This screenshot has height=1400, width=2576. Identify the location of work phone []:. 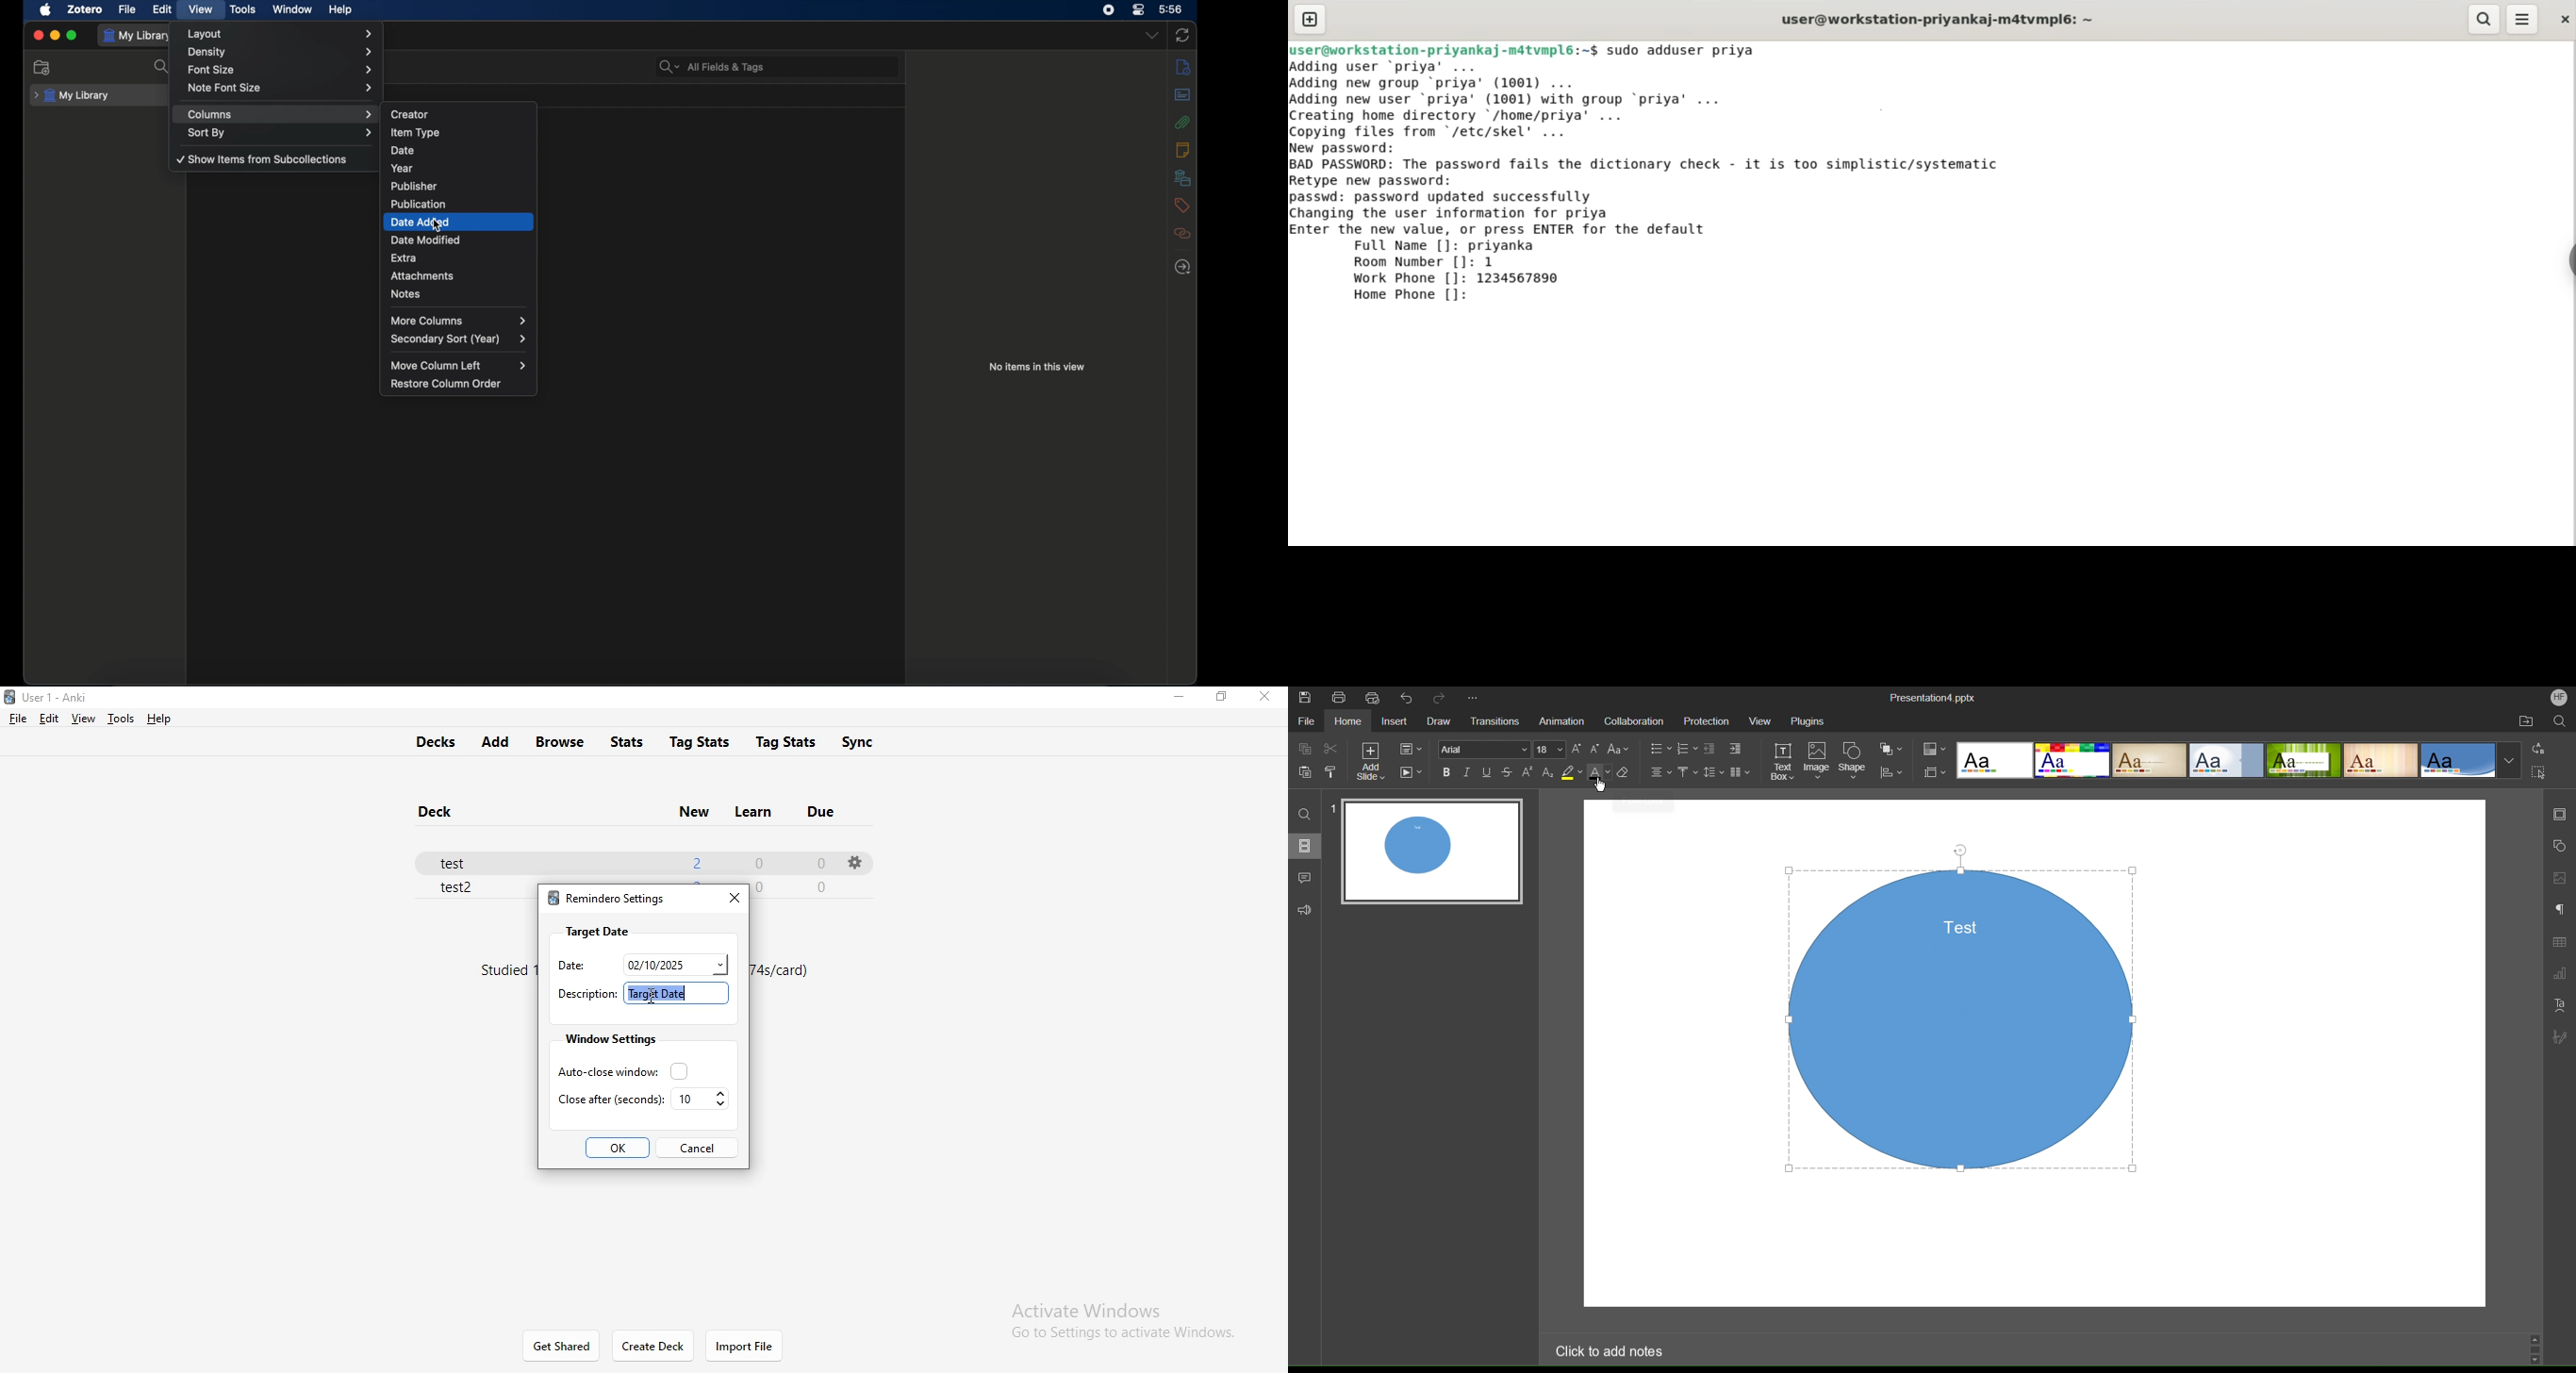
(1404, 280).